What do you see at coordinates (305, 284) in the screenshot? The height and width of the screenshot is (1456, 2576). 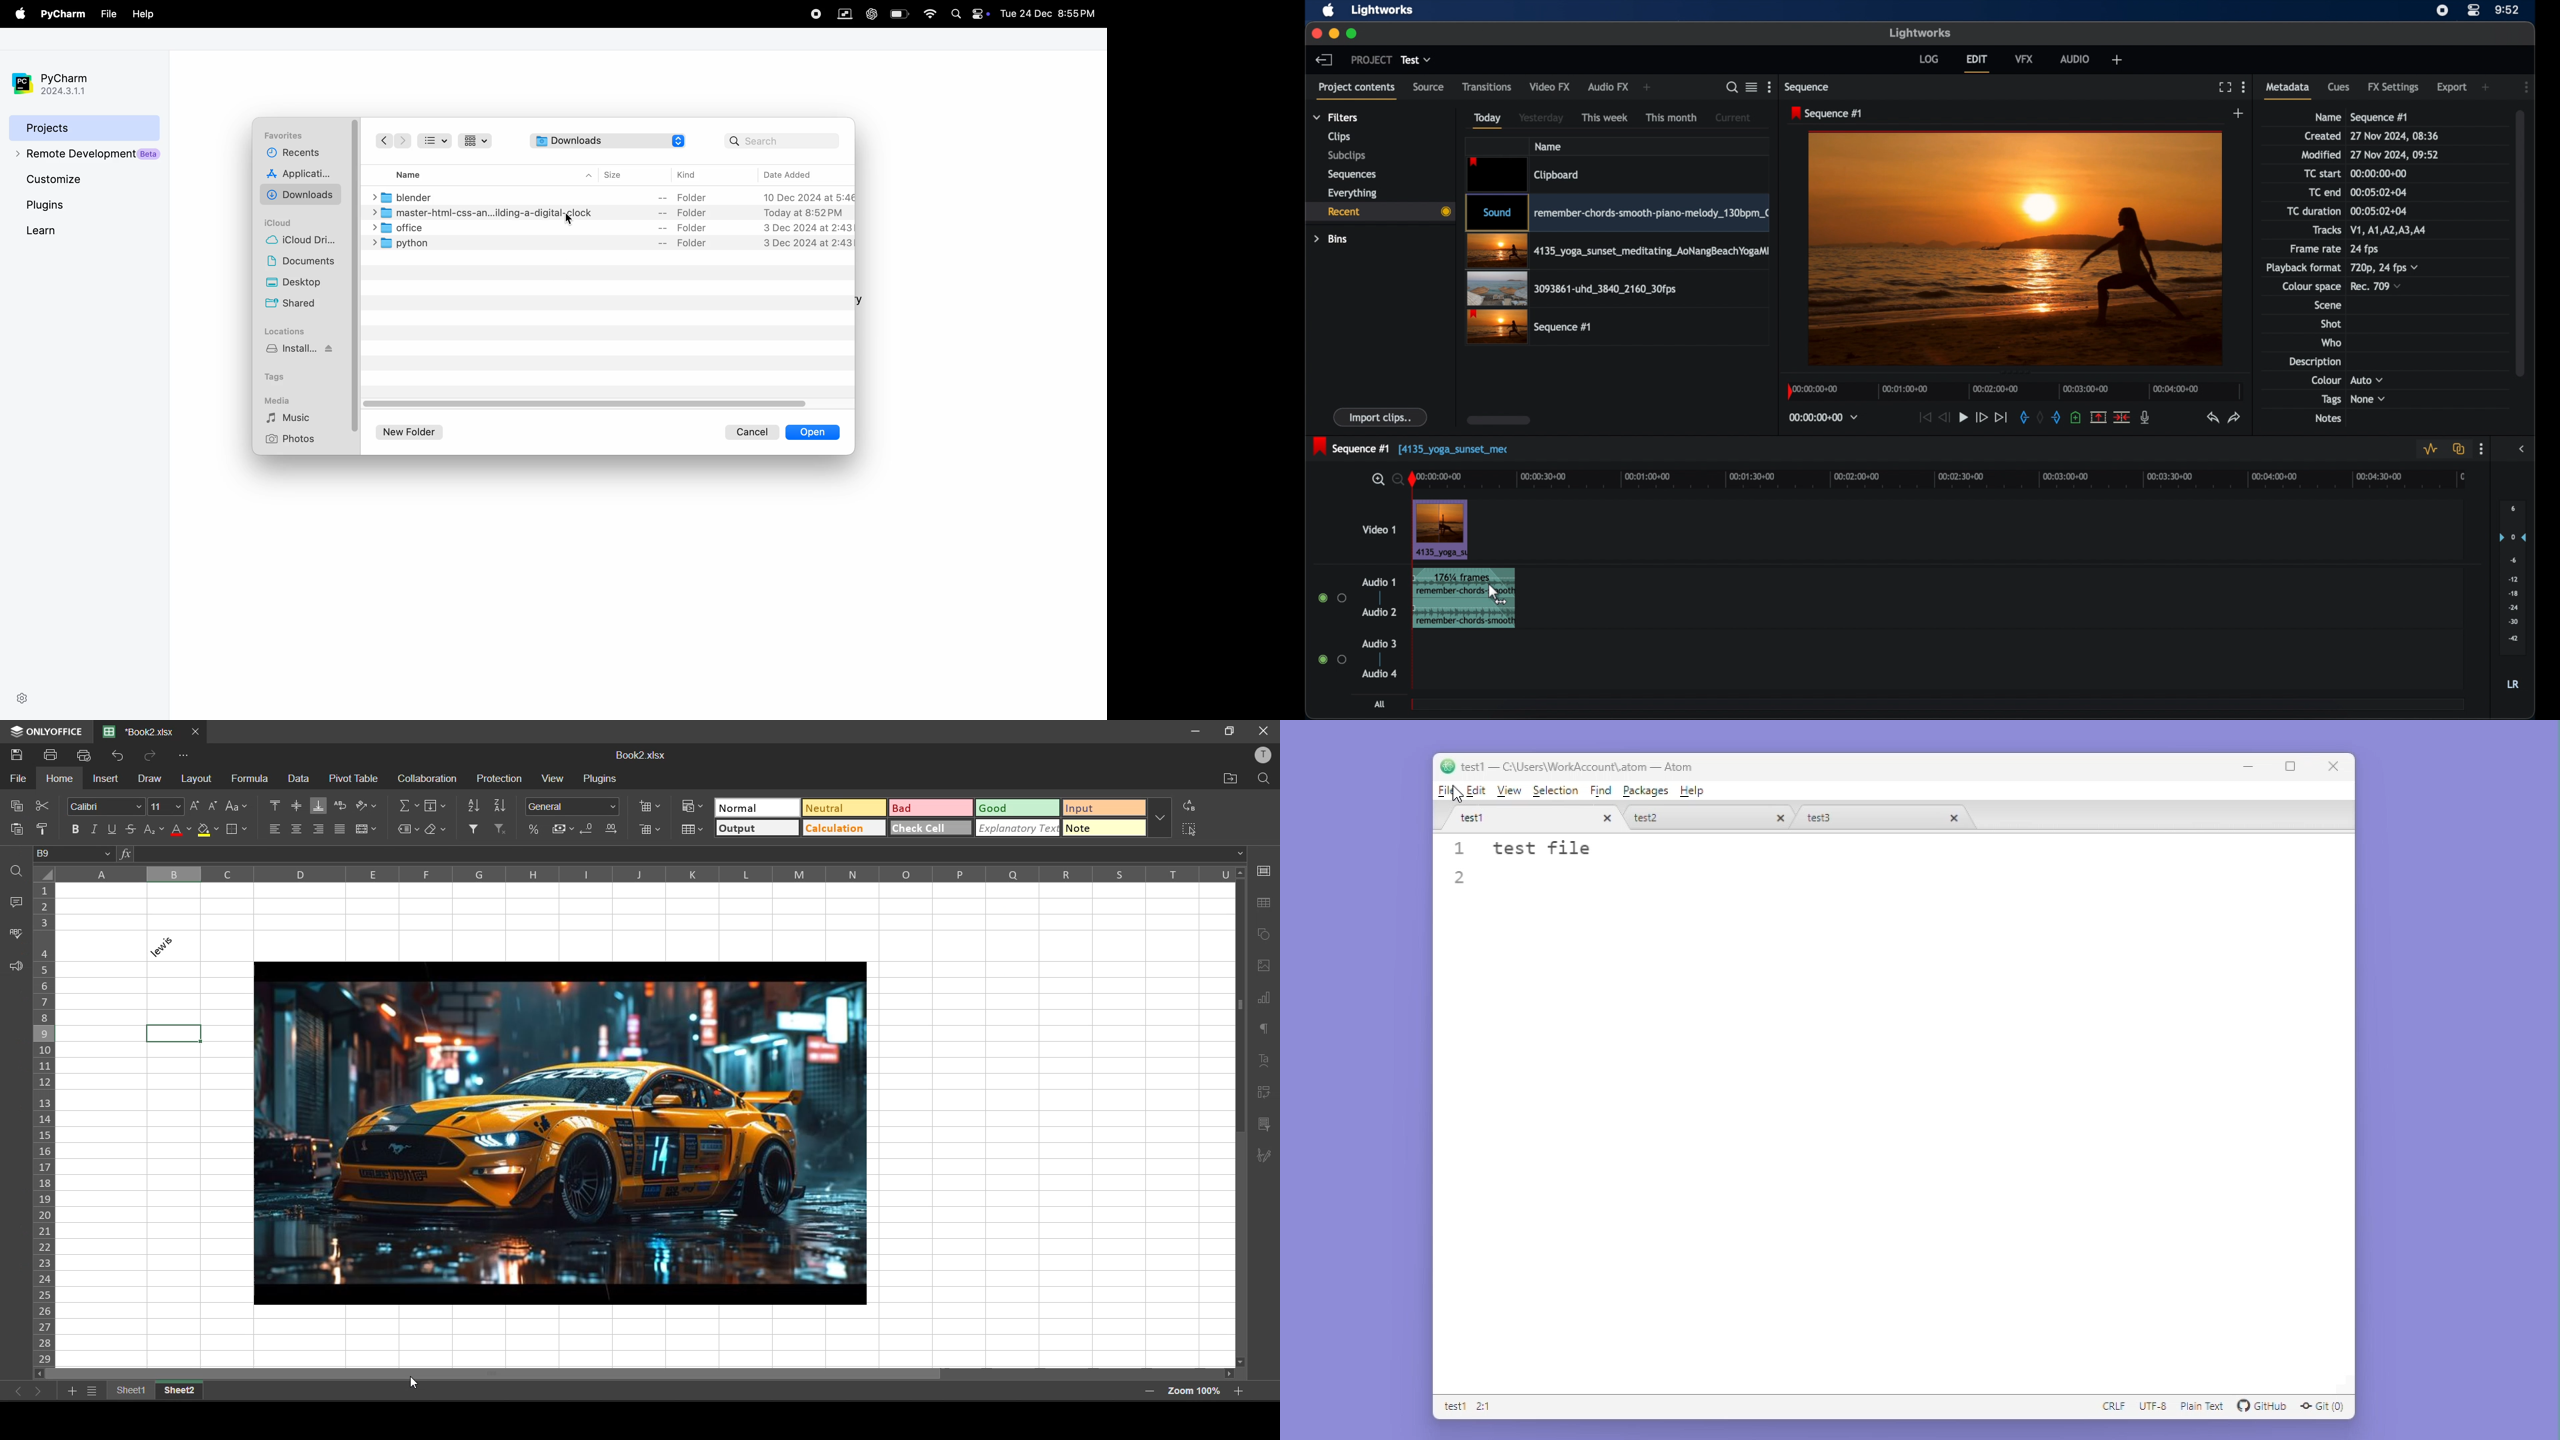 I see `desktop` at bounding box center [305, 284].